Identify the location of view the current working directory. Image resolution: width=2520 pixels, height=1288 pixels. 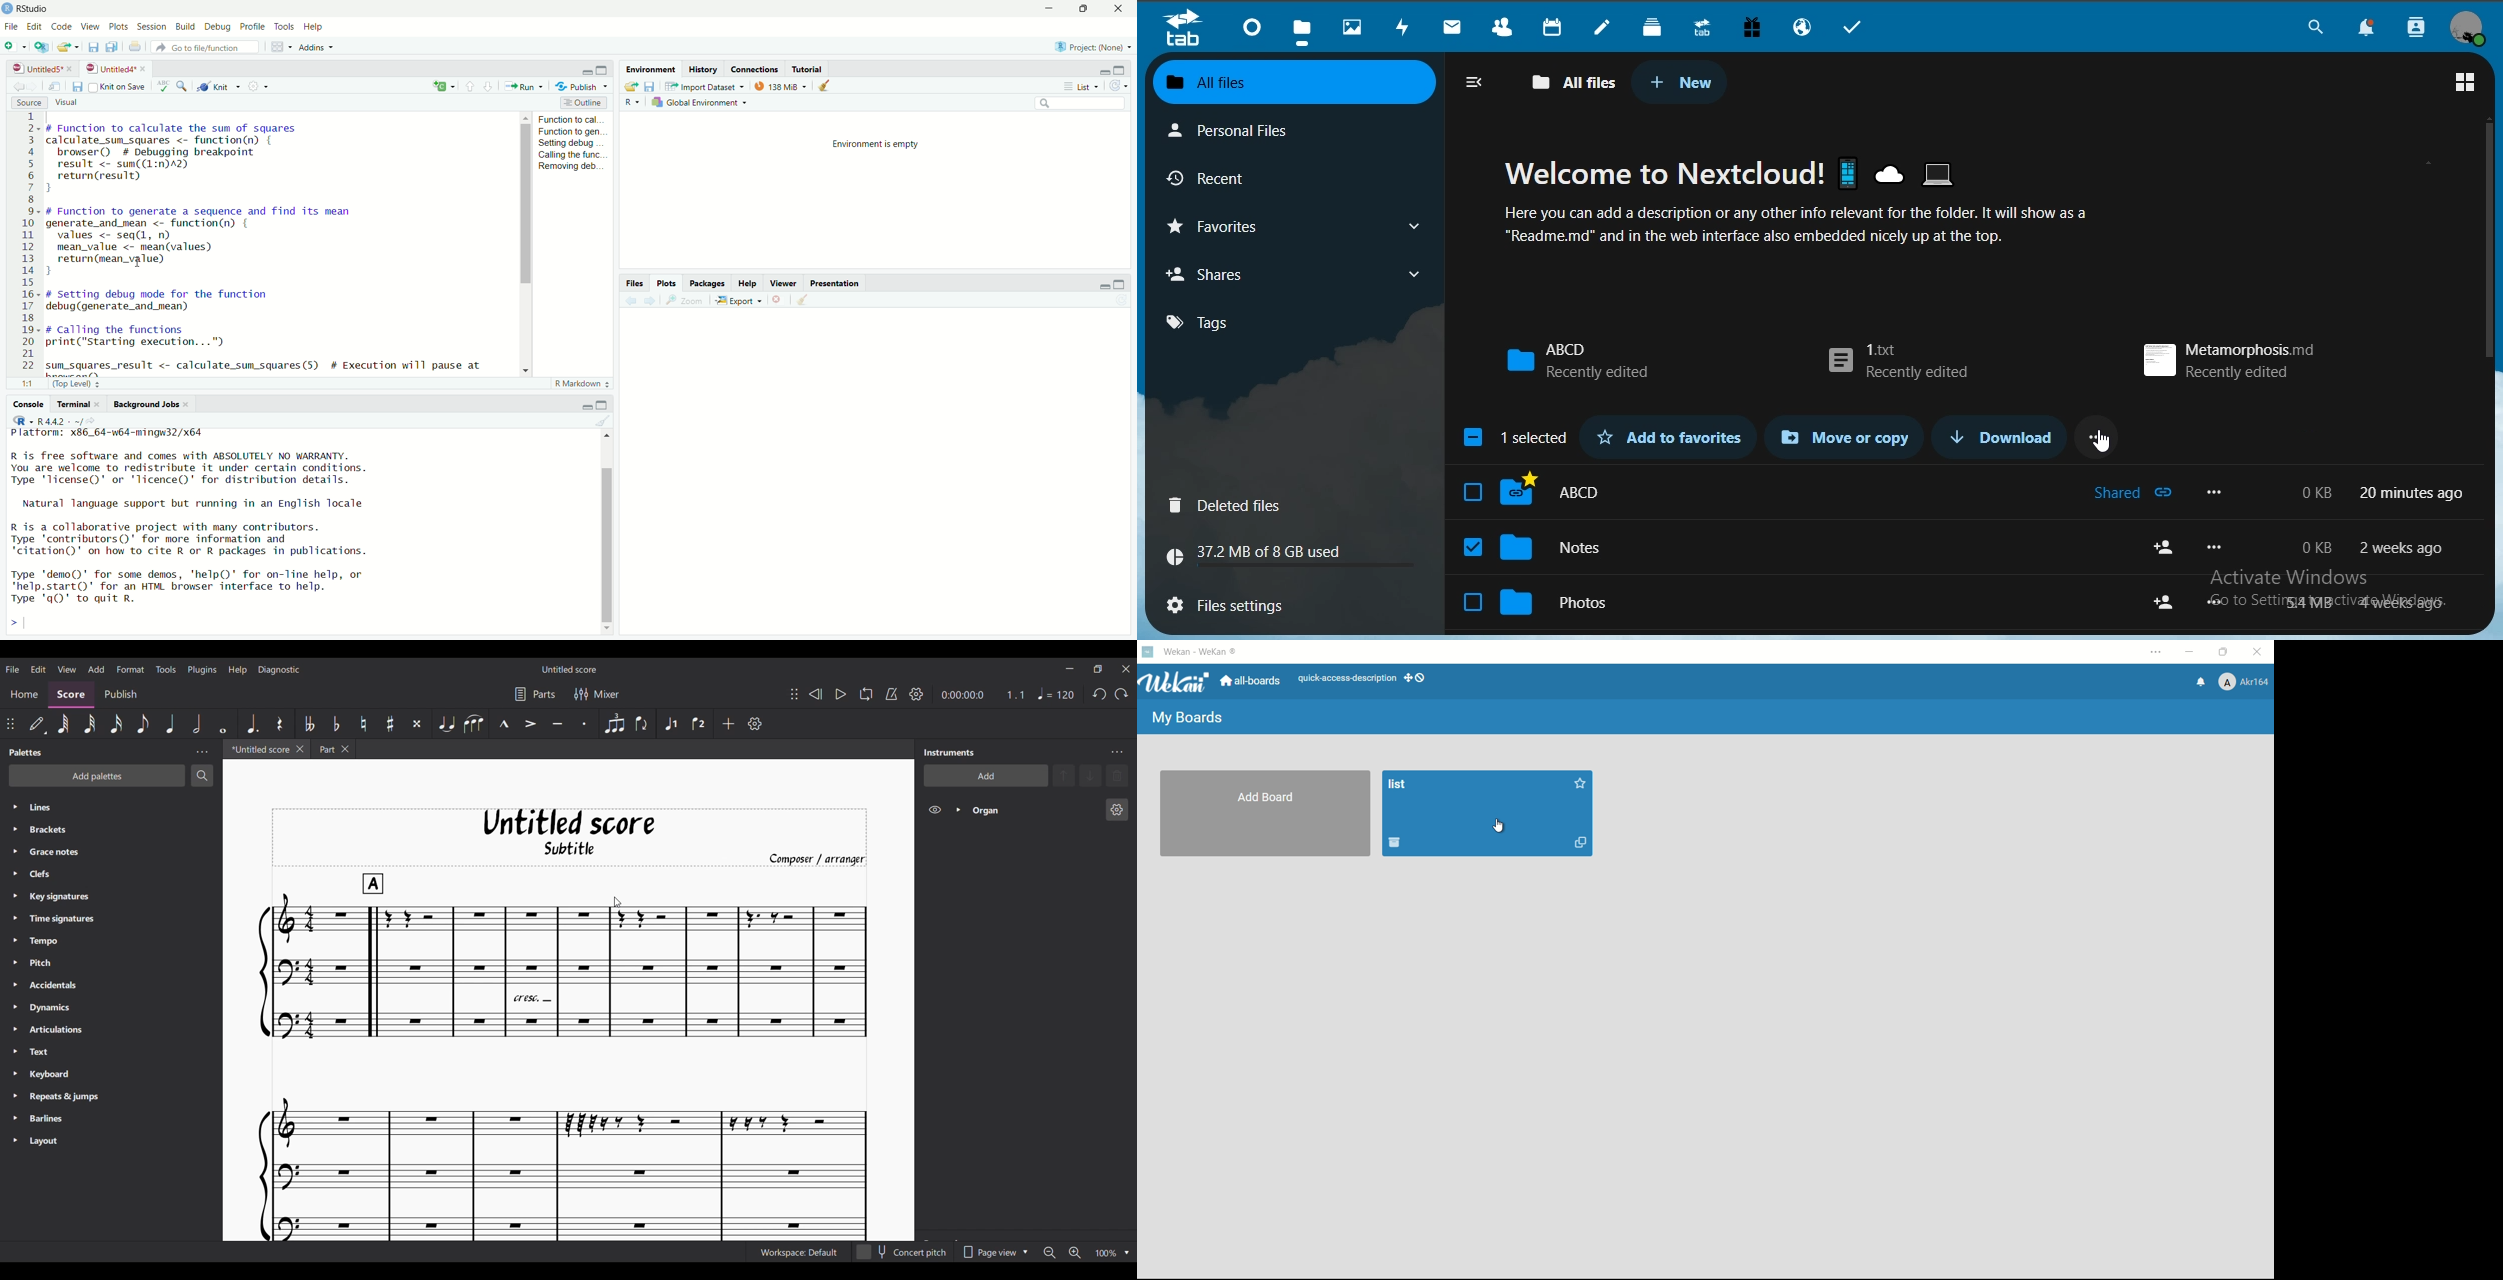
(94, 420).